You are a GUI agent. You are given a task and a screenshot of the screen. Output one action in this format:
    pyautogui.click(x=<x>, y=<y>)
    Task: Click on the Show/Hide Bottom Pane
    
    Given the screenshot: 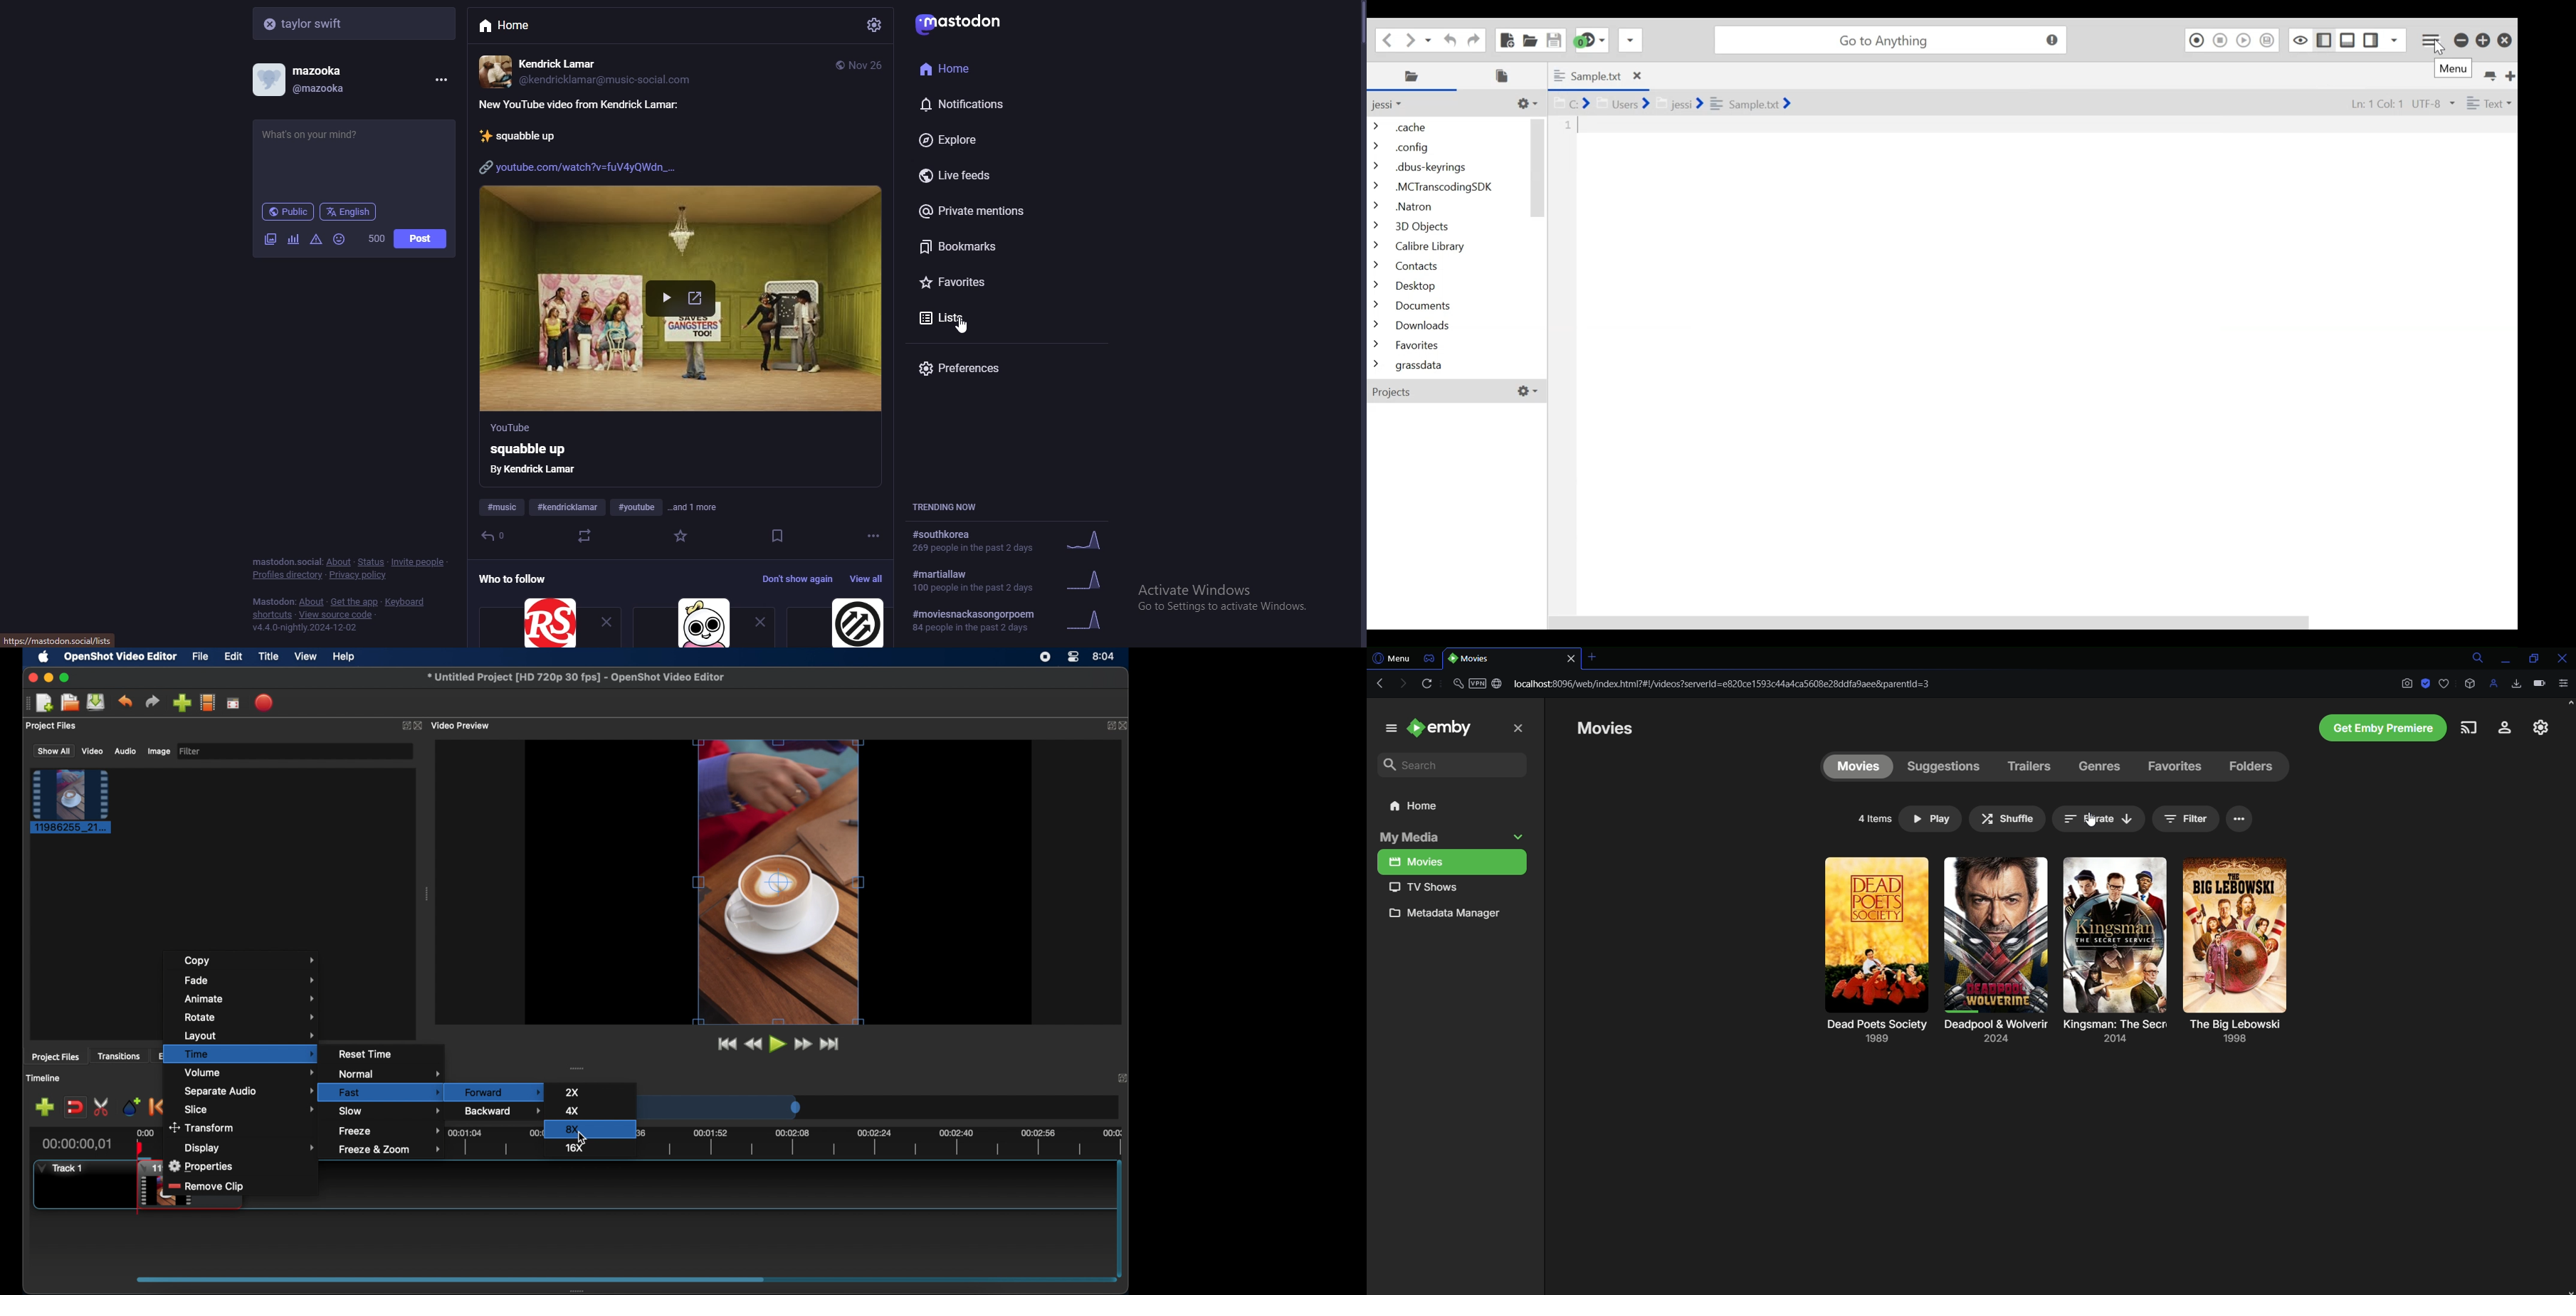 What is the action you would take?
    pyautogui.click(x=2348, y=40)
    